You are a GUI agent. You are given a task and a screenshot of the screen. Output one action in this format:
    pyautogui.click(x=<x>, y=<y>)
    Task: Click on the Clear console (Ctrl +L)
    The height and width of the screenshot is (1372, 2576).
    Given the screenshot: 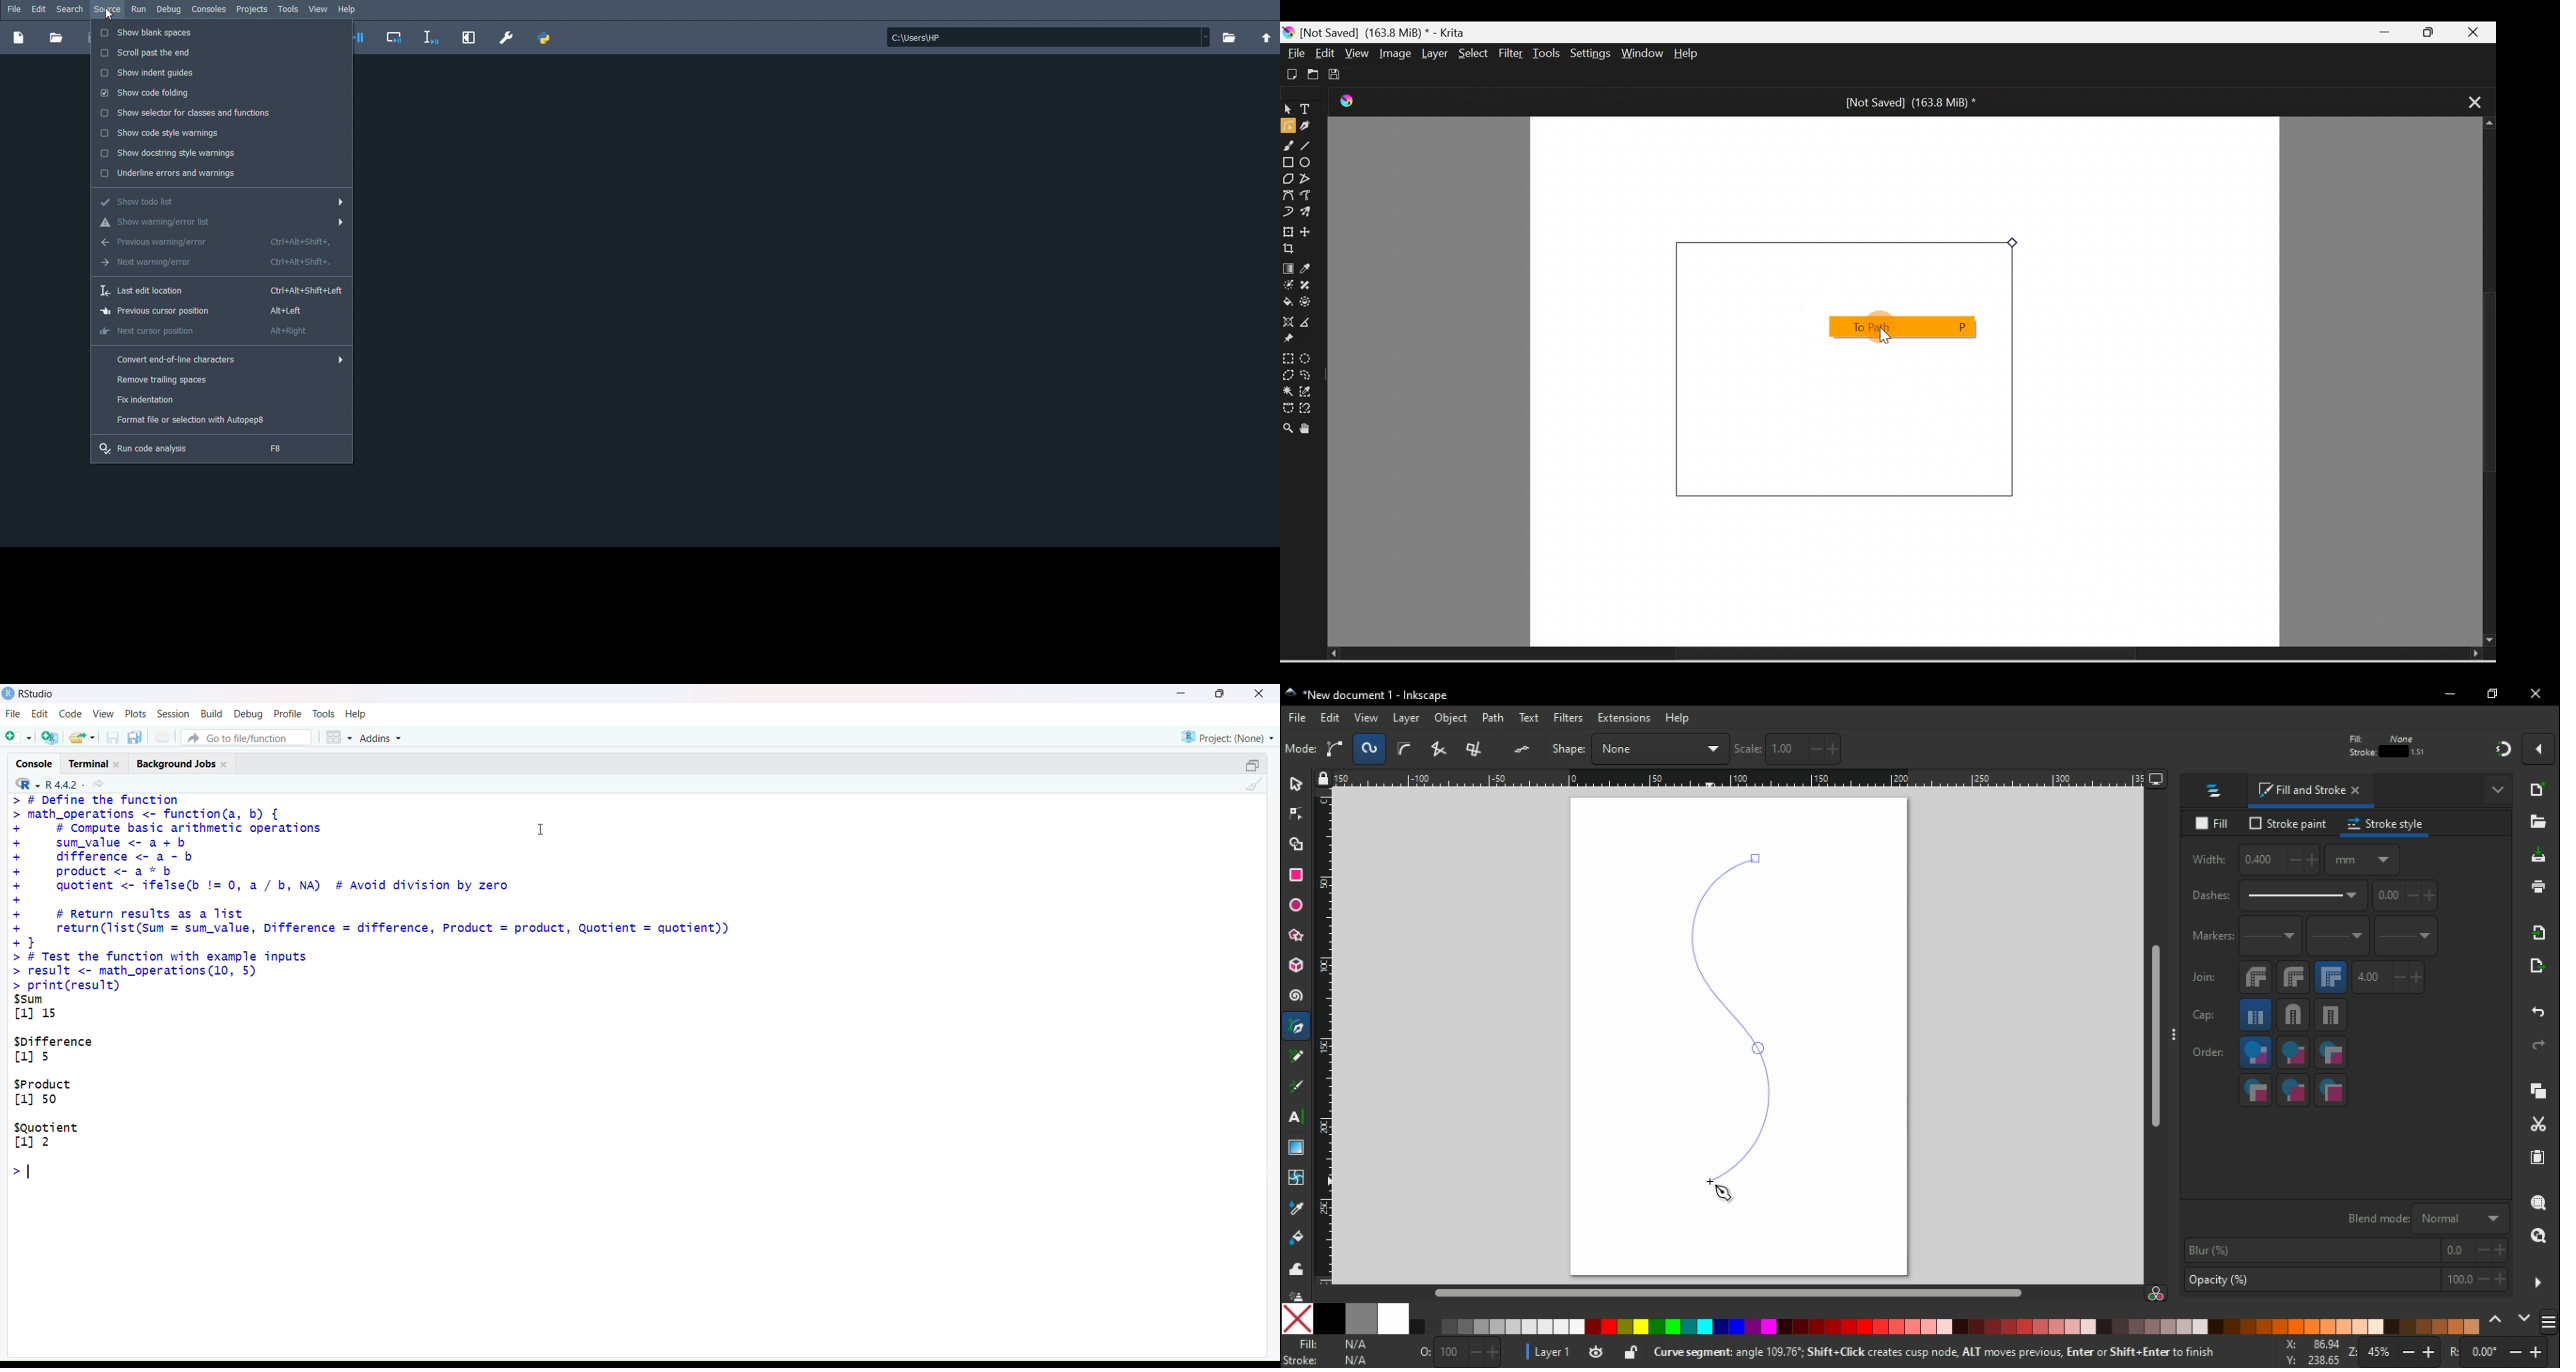 What is the action you would take?
    pyautogui.click(x=1251, y=787)
    